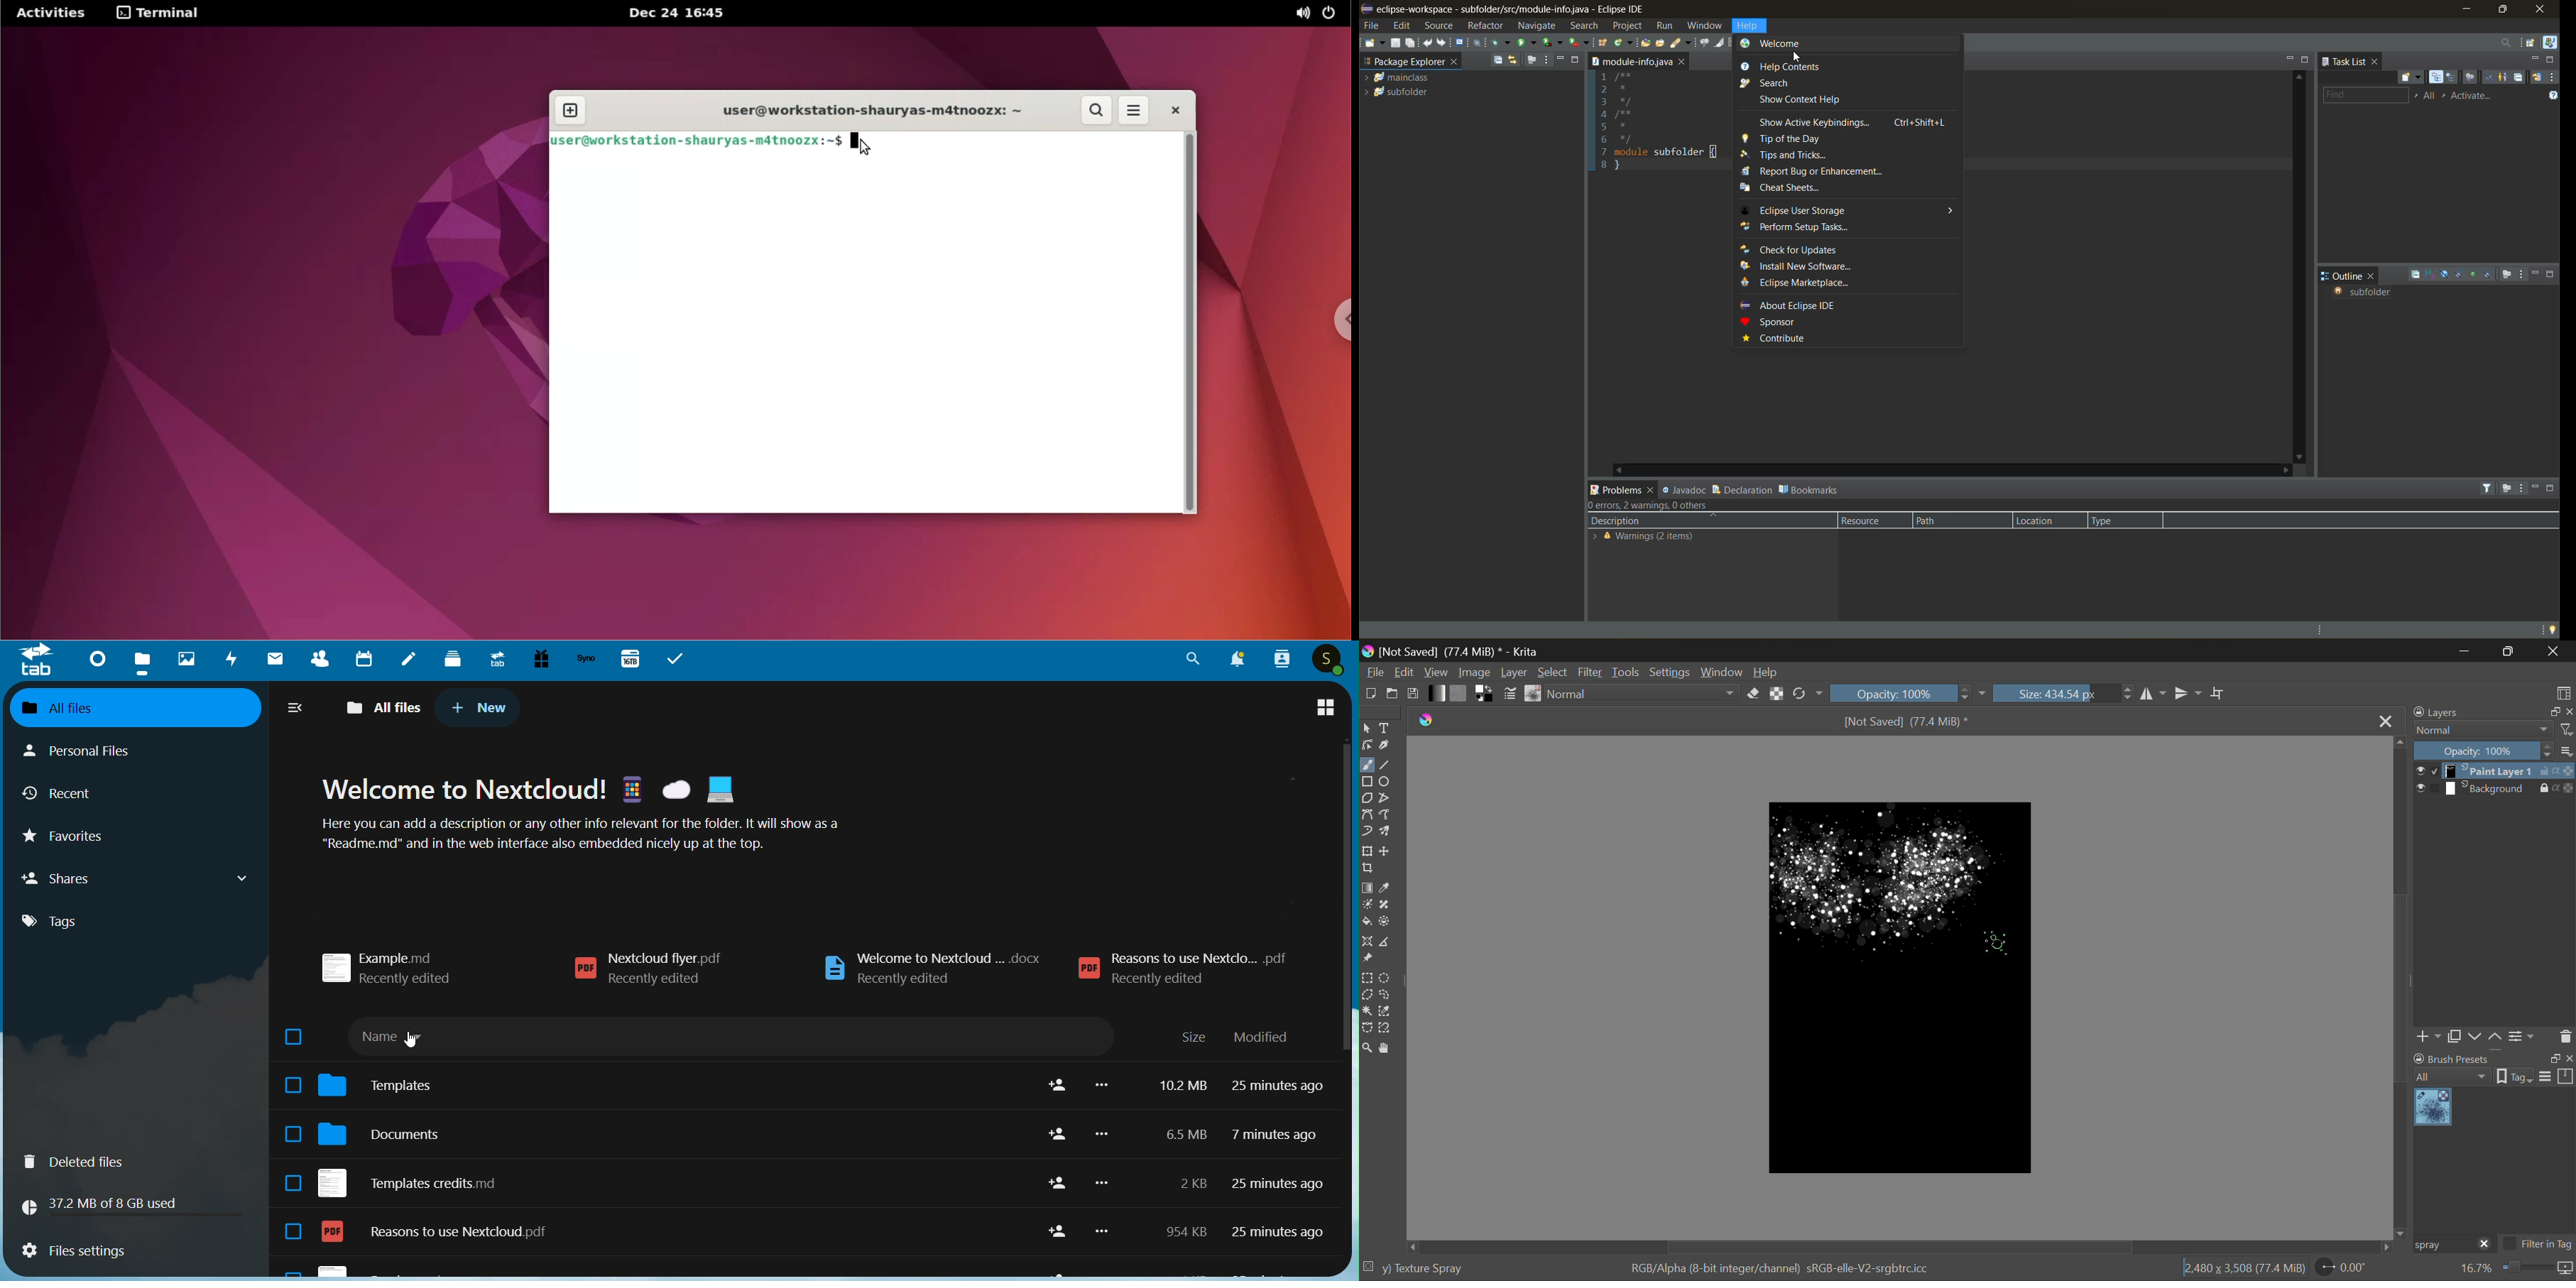 Image resolution: width=2576 pixels, height=1288 pixels. What do you see at coordinates (1367, 783) in the screenshot?
I see `Rectanle` at bounding box center [1367, 783].